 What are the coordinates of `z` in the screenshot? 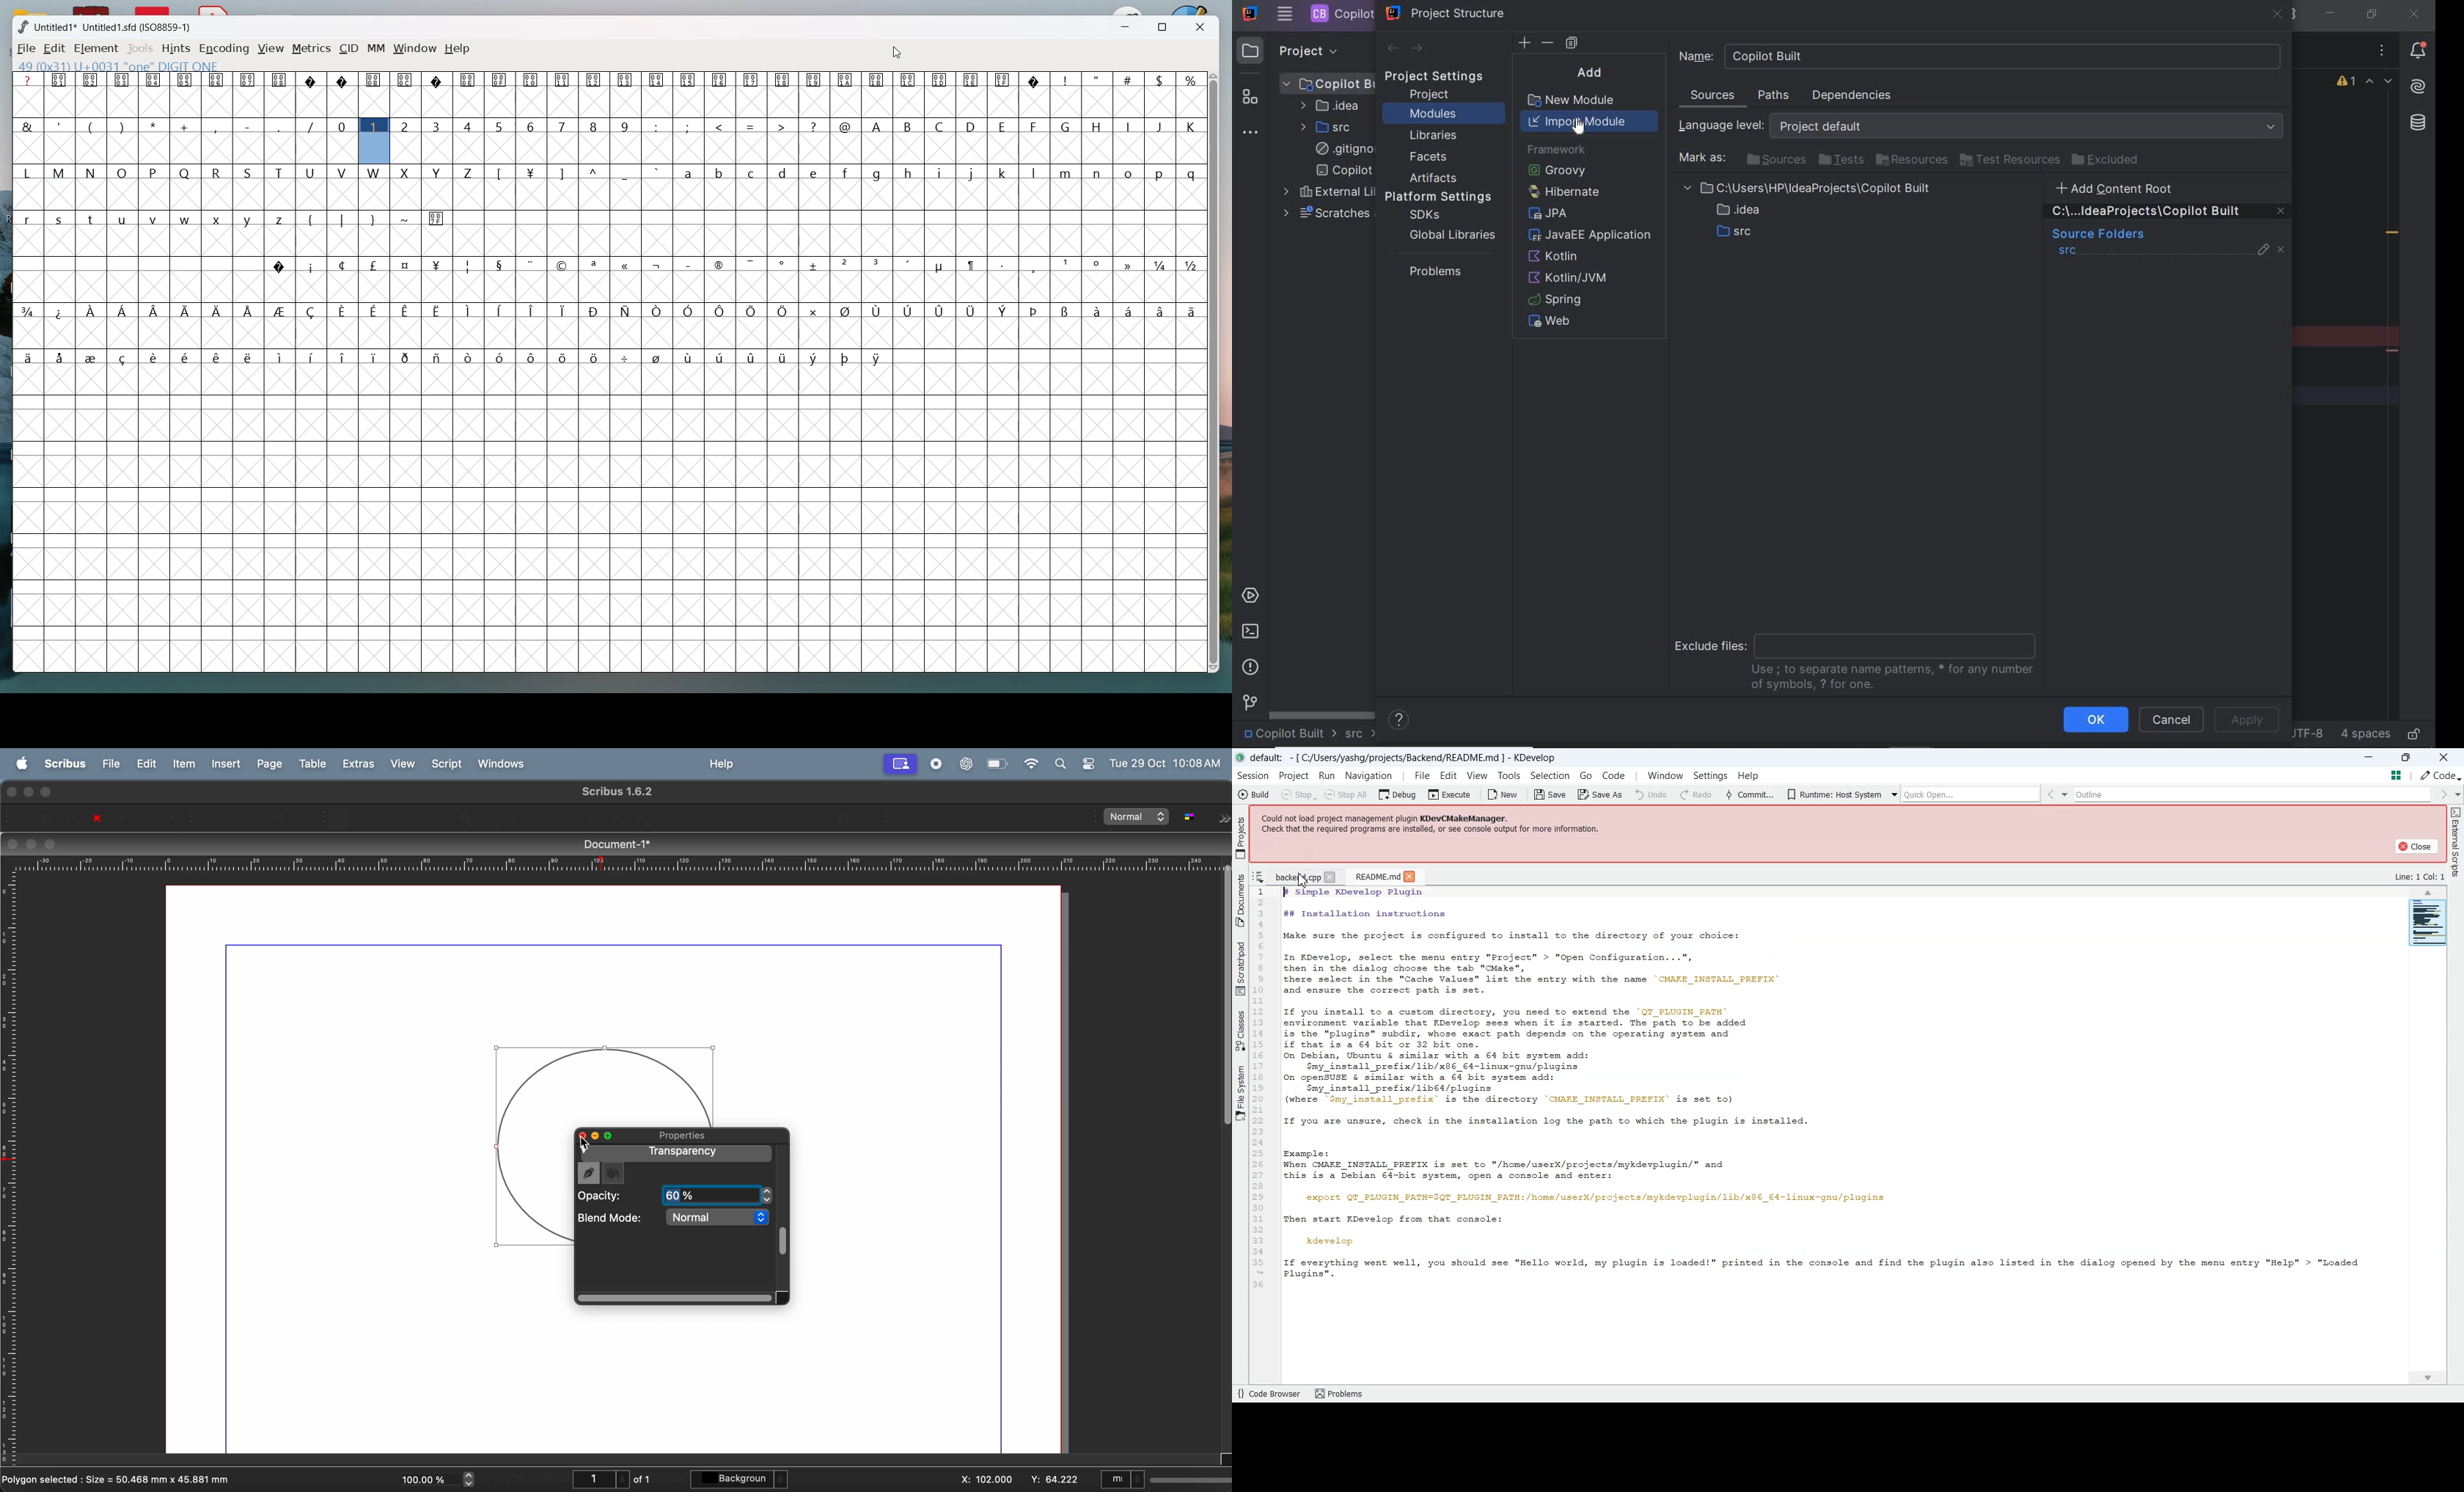 It's located at (282, 218).